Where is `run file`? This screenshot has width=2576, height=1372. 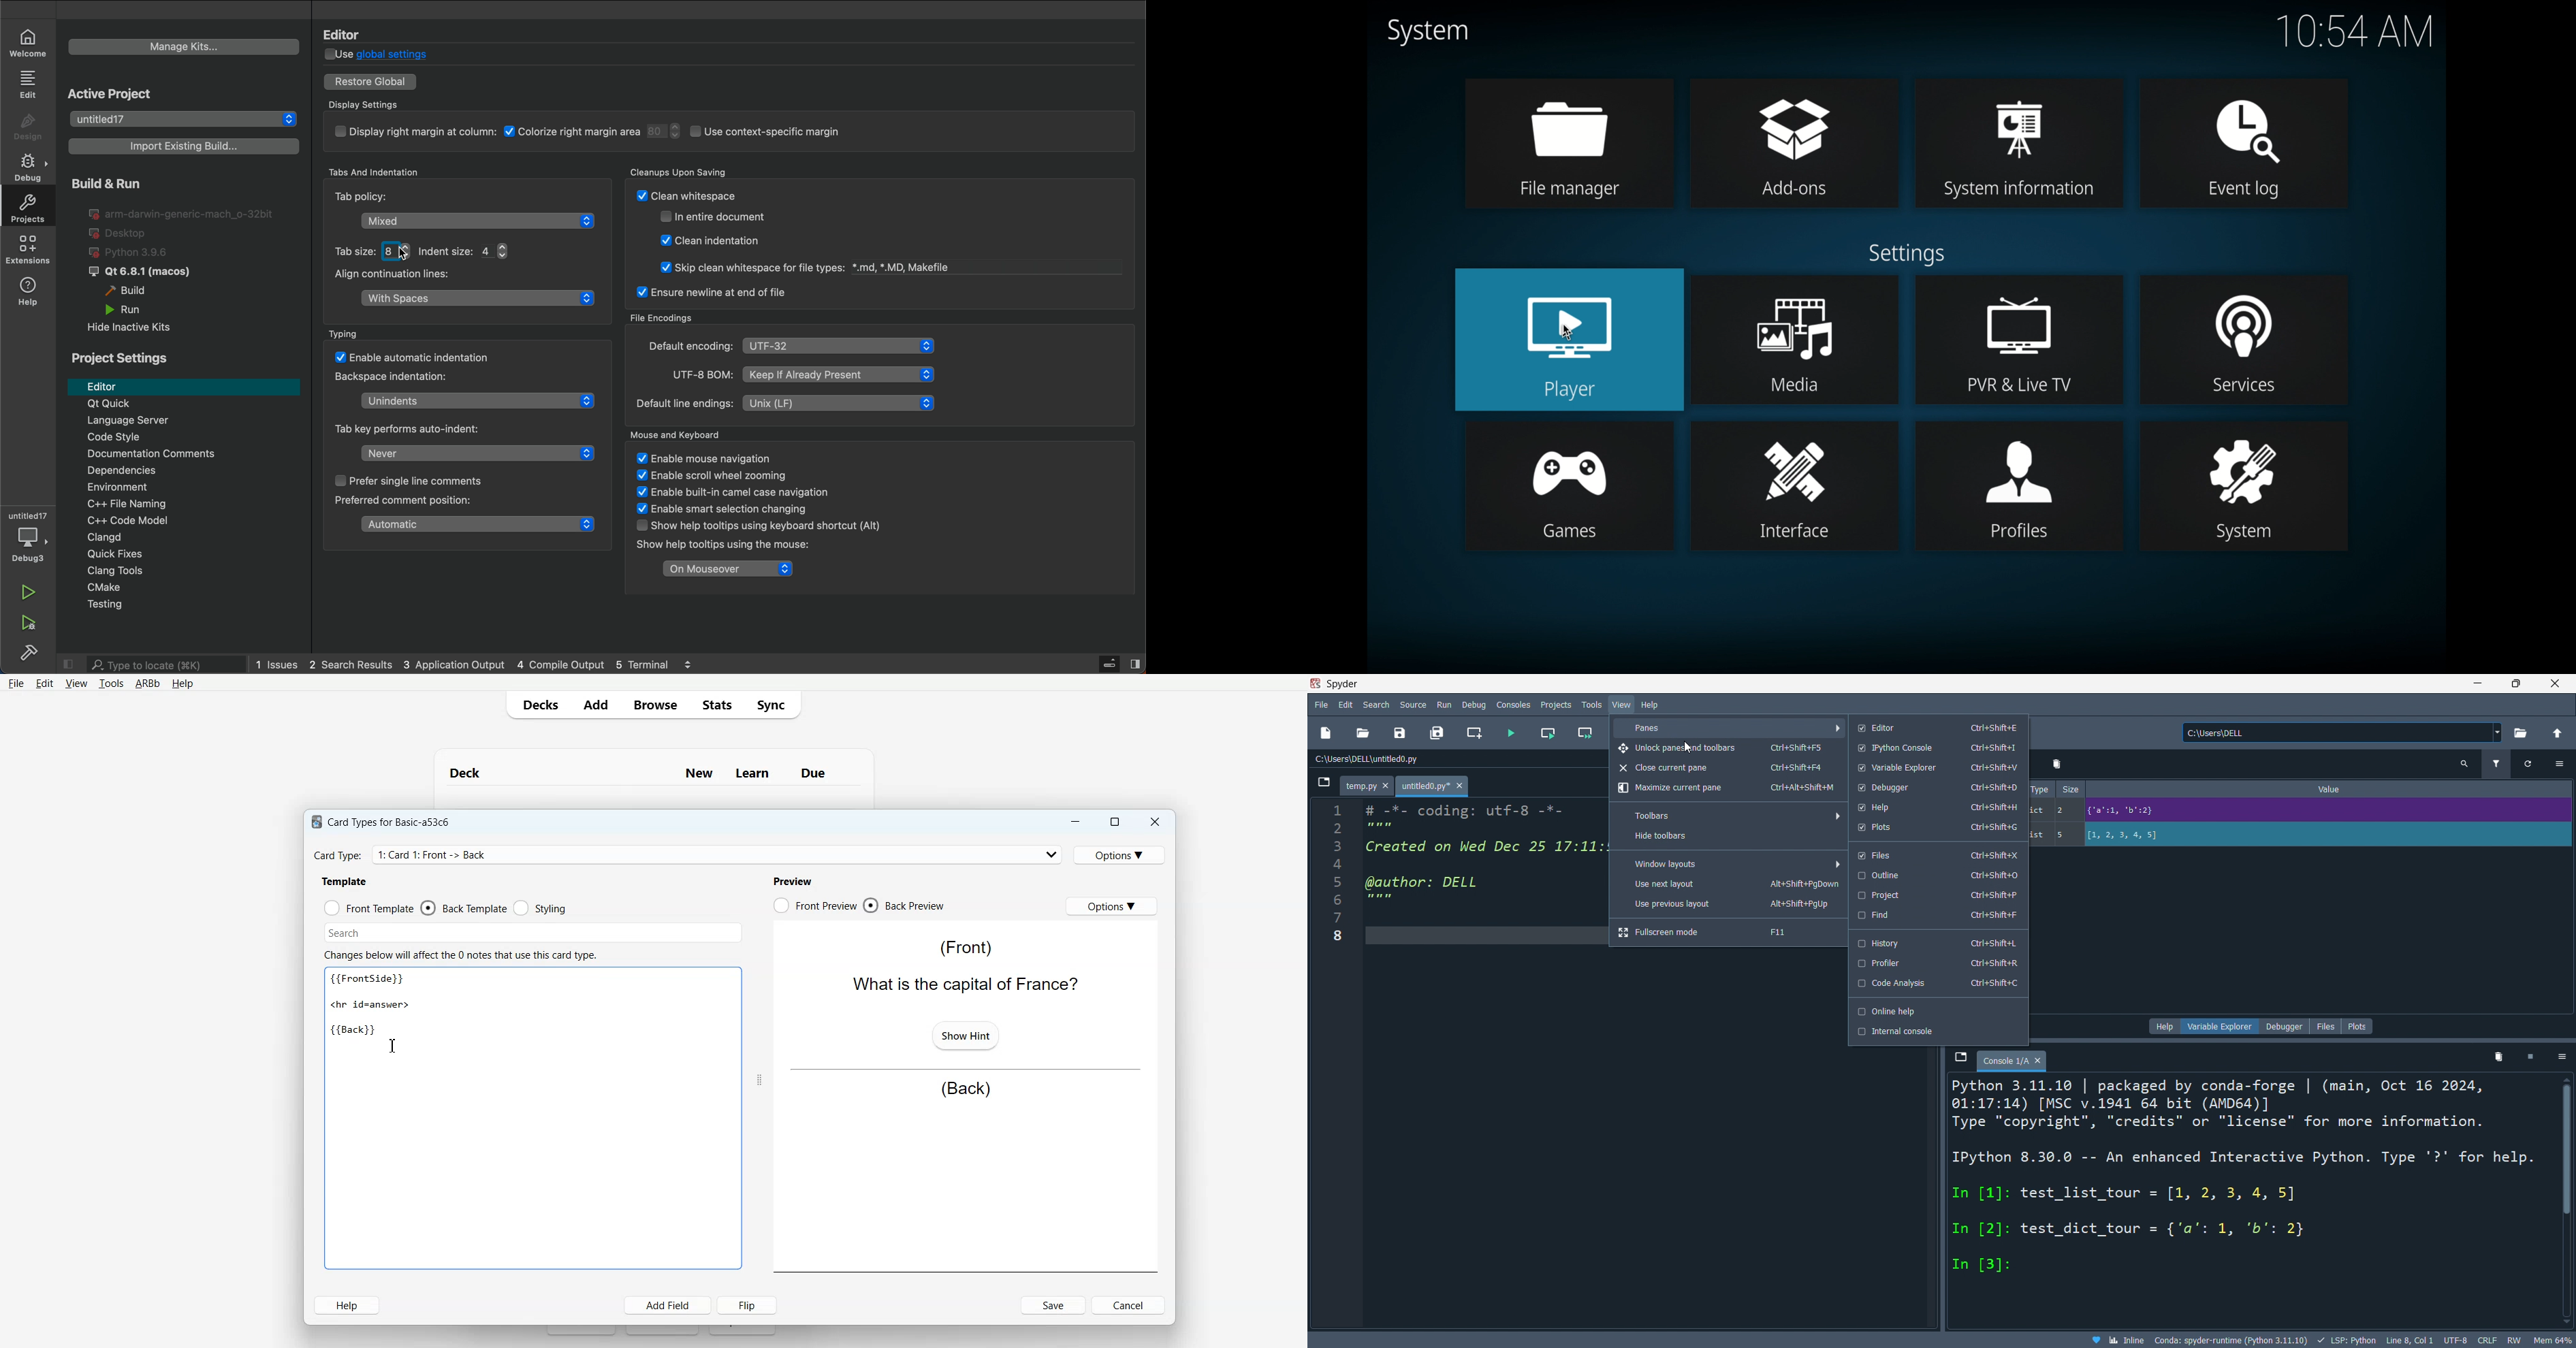 run file is located at coordinates (1511, 733).